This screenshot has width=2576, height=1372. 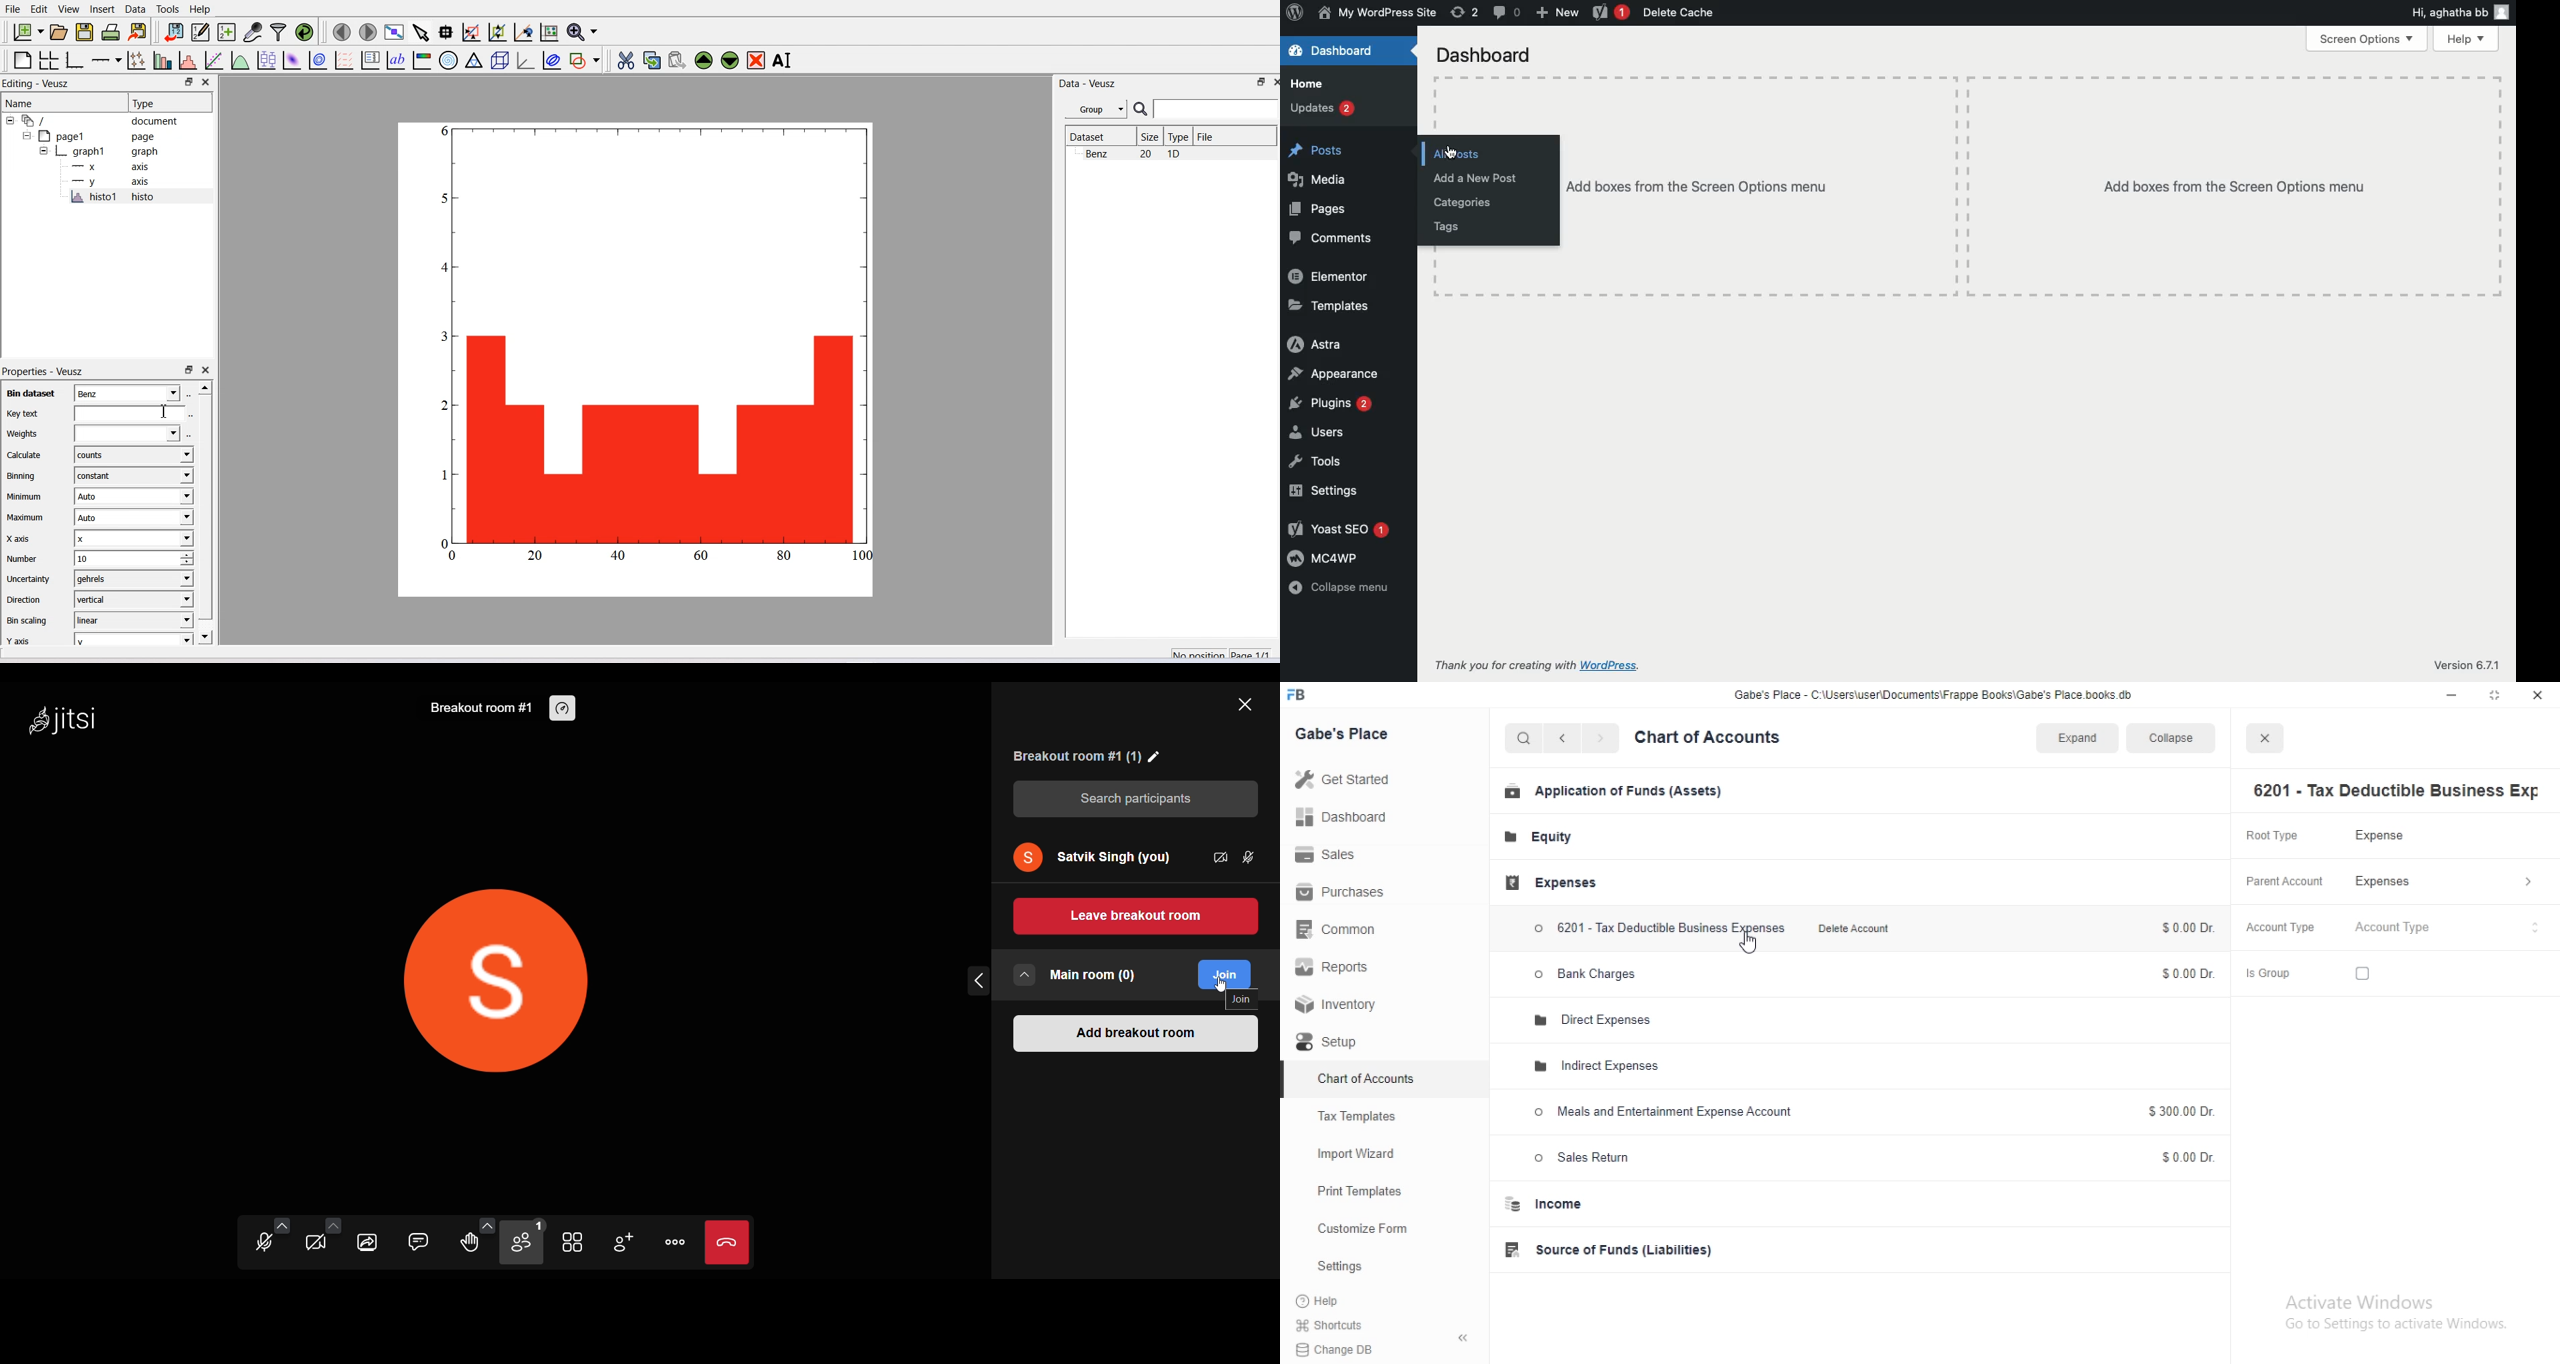 I want to click on Chart of Accounts., so click(x=1366, y=1075).